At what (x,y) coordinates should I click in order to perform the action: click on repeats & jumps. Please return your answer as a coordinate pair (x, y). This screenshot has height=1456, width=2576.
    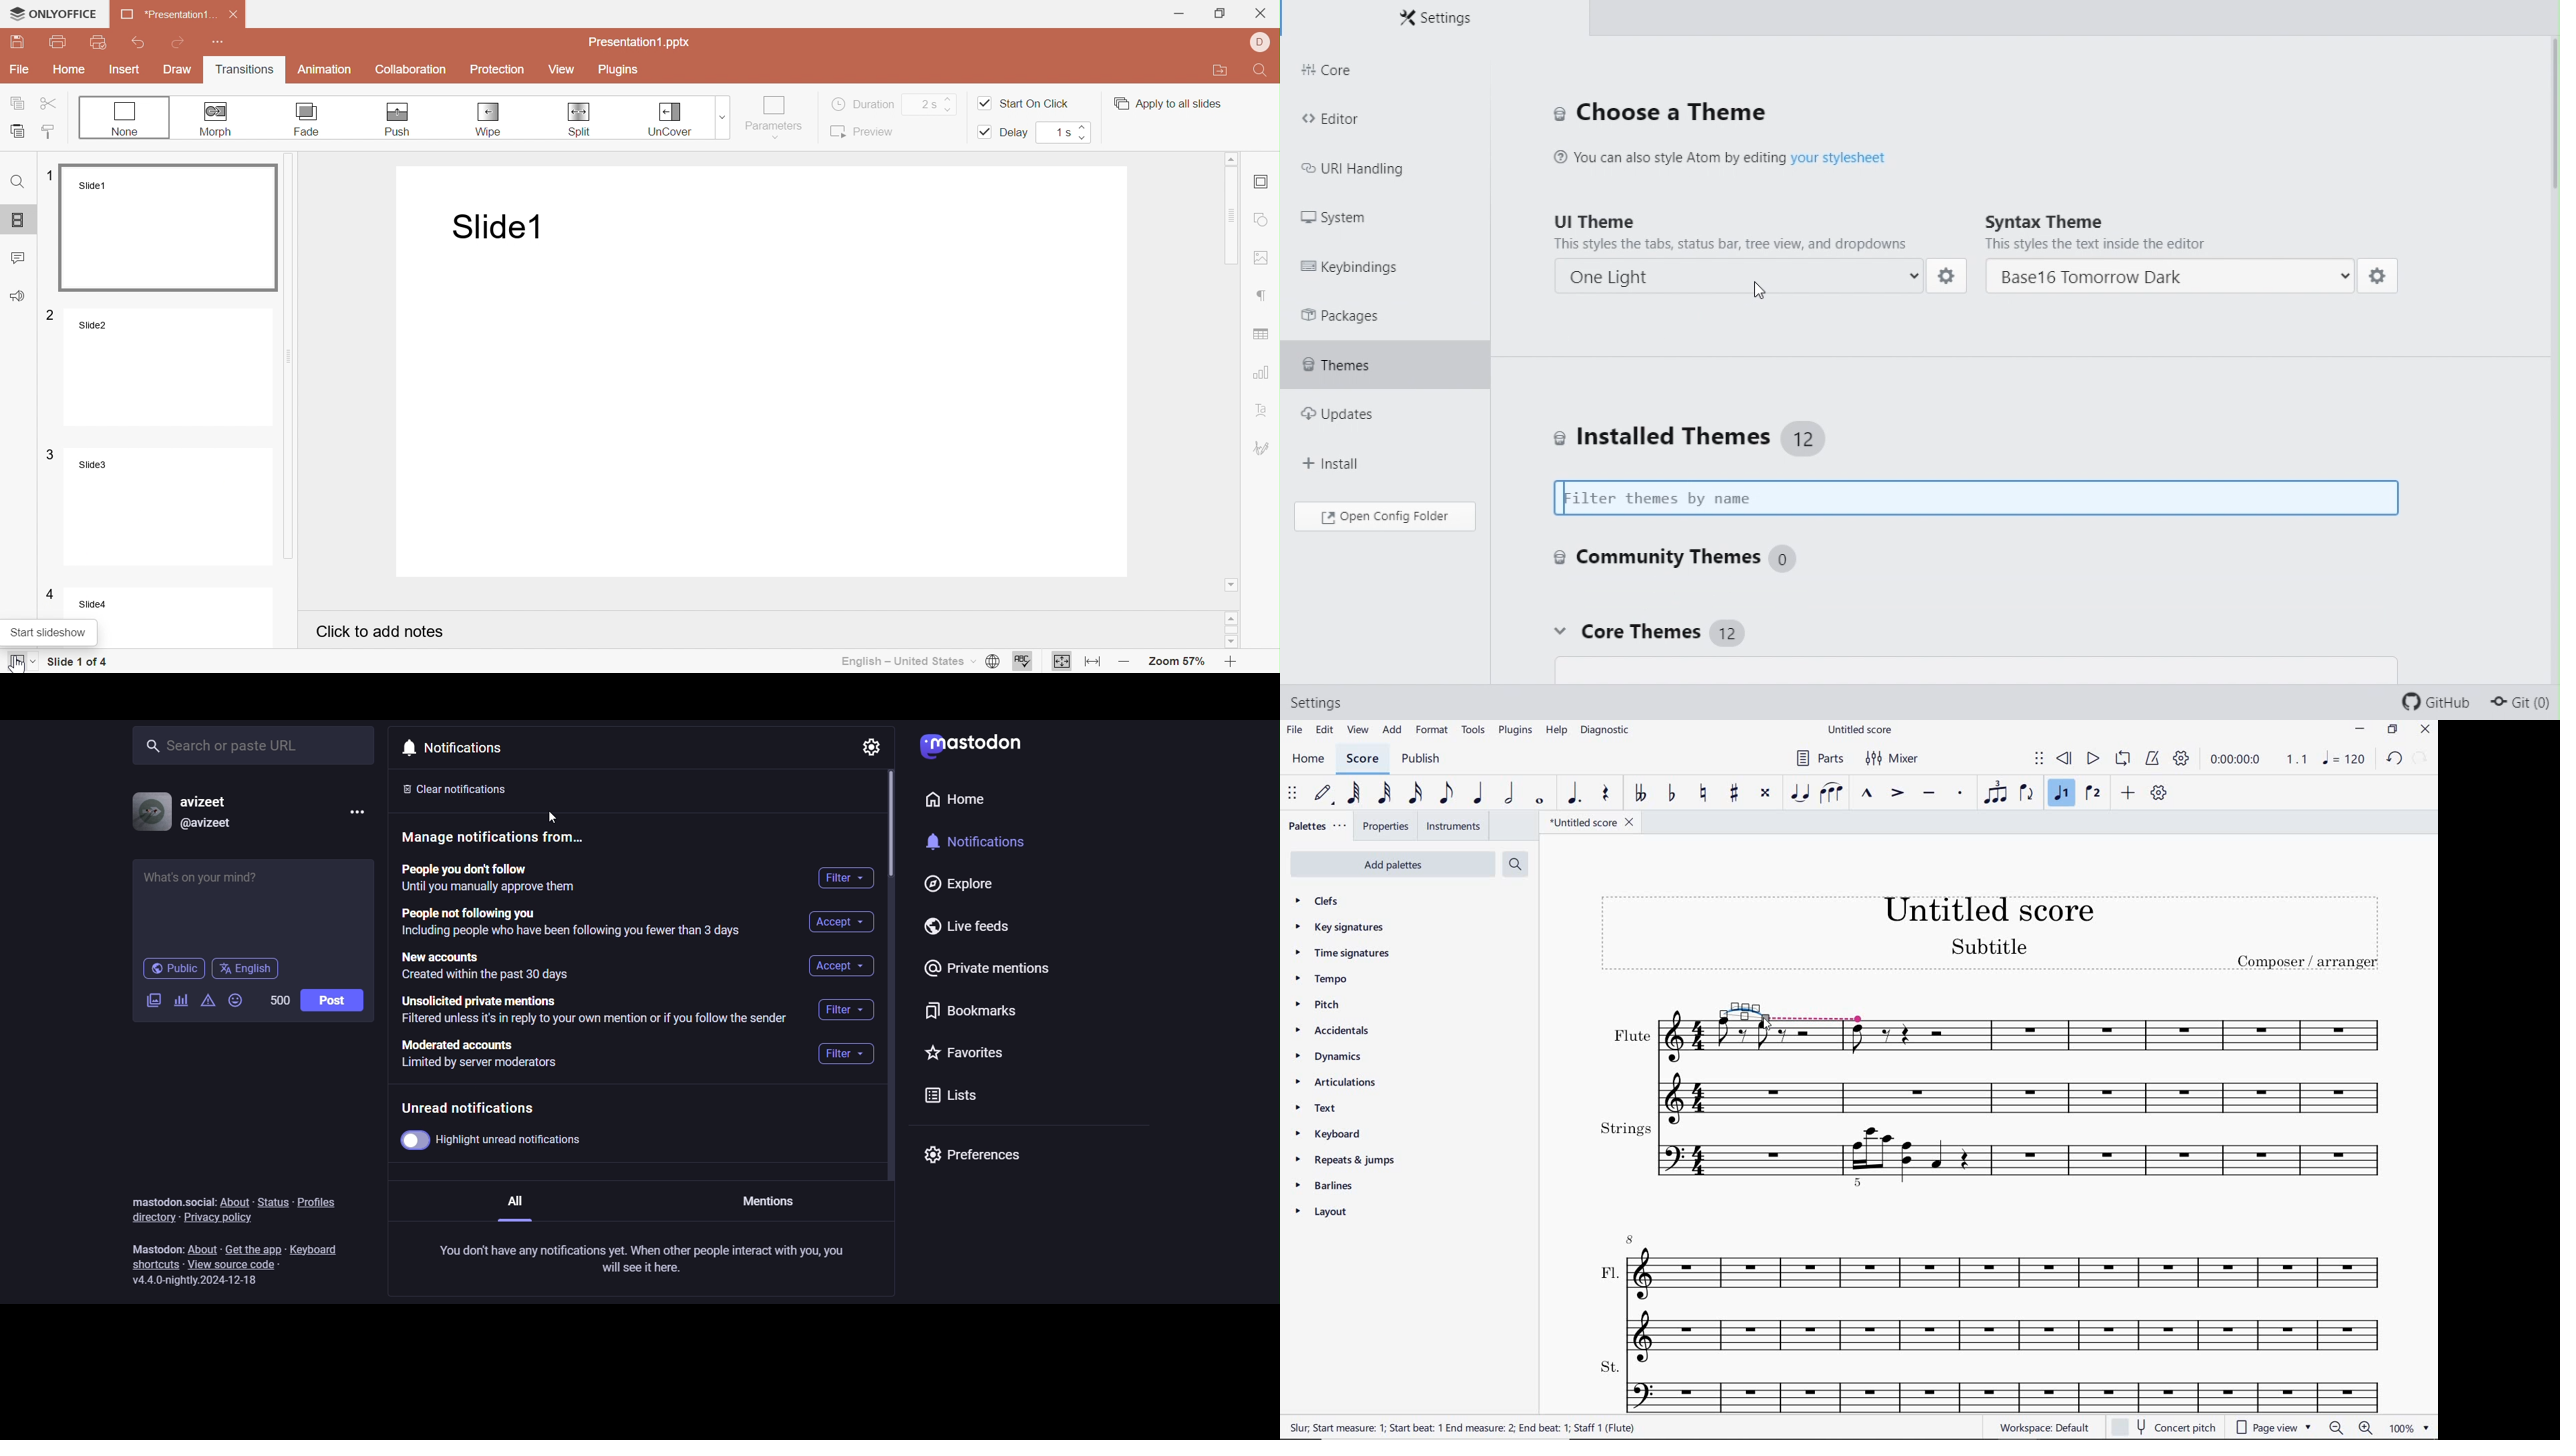
    Looking at the image, I should click on (1350, 1161).